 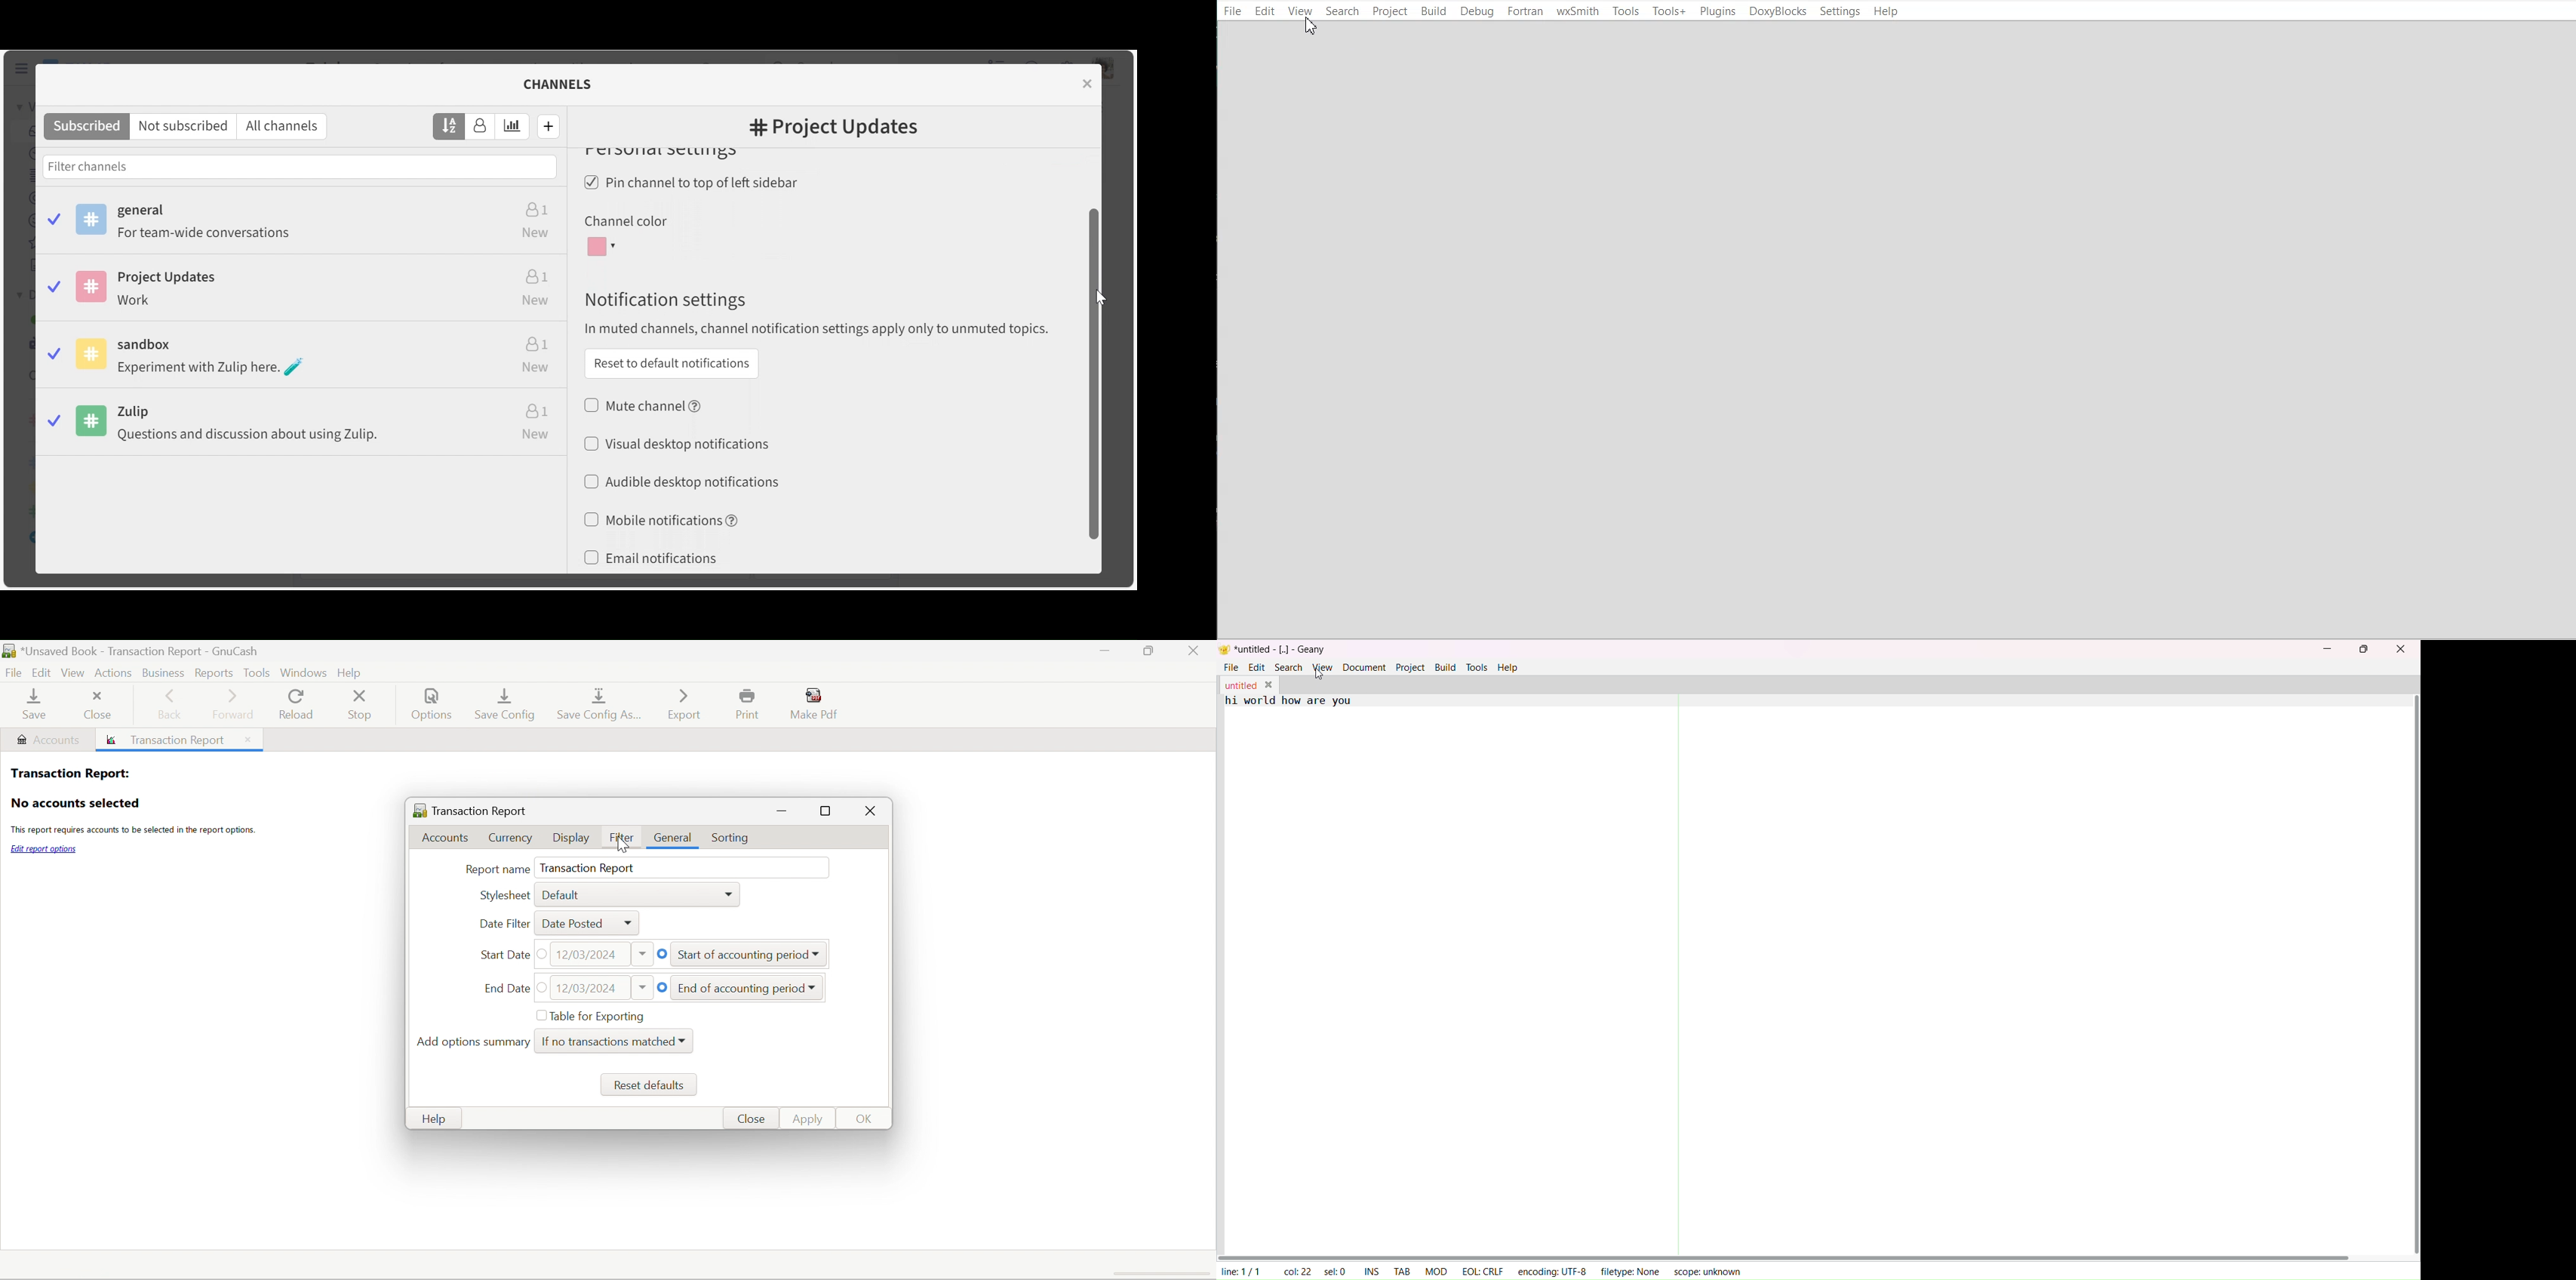 What do you see at coordinates (234, 703) in the screenshot?
I see `Forward` at bounding box center [234, 703].